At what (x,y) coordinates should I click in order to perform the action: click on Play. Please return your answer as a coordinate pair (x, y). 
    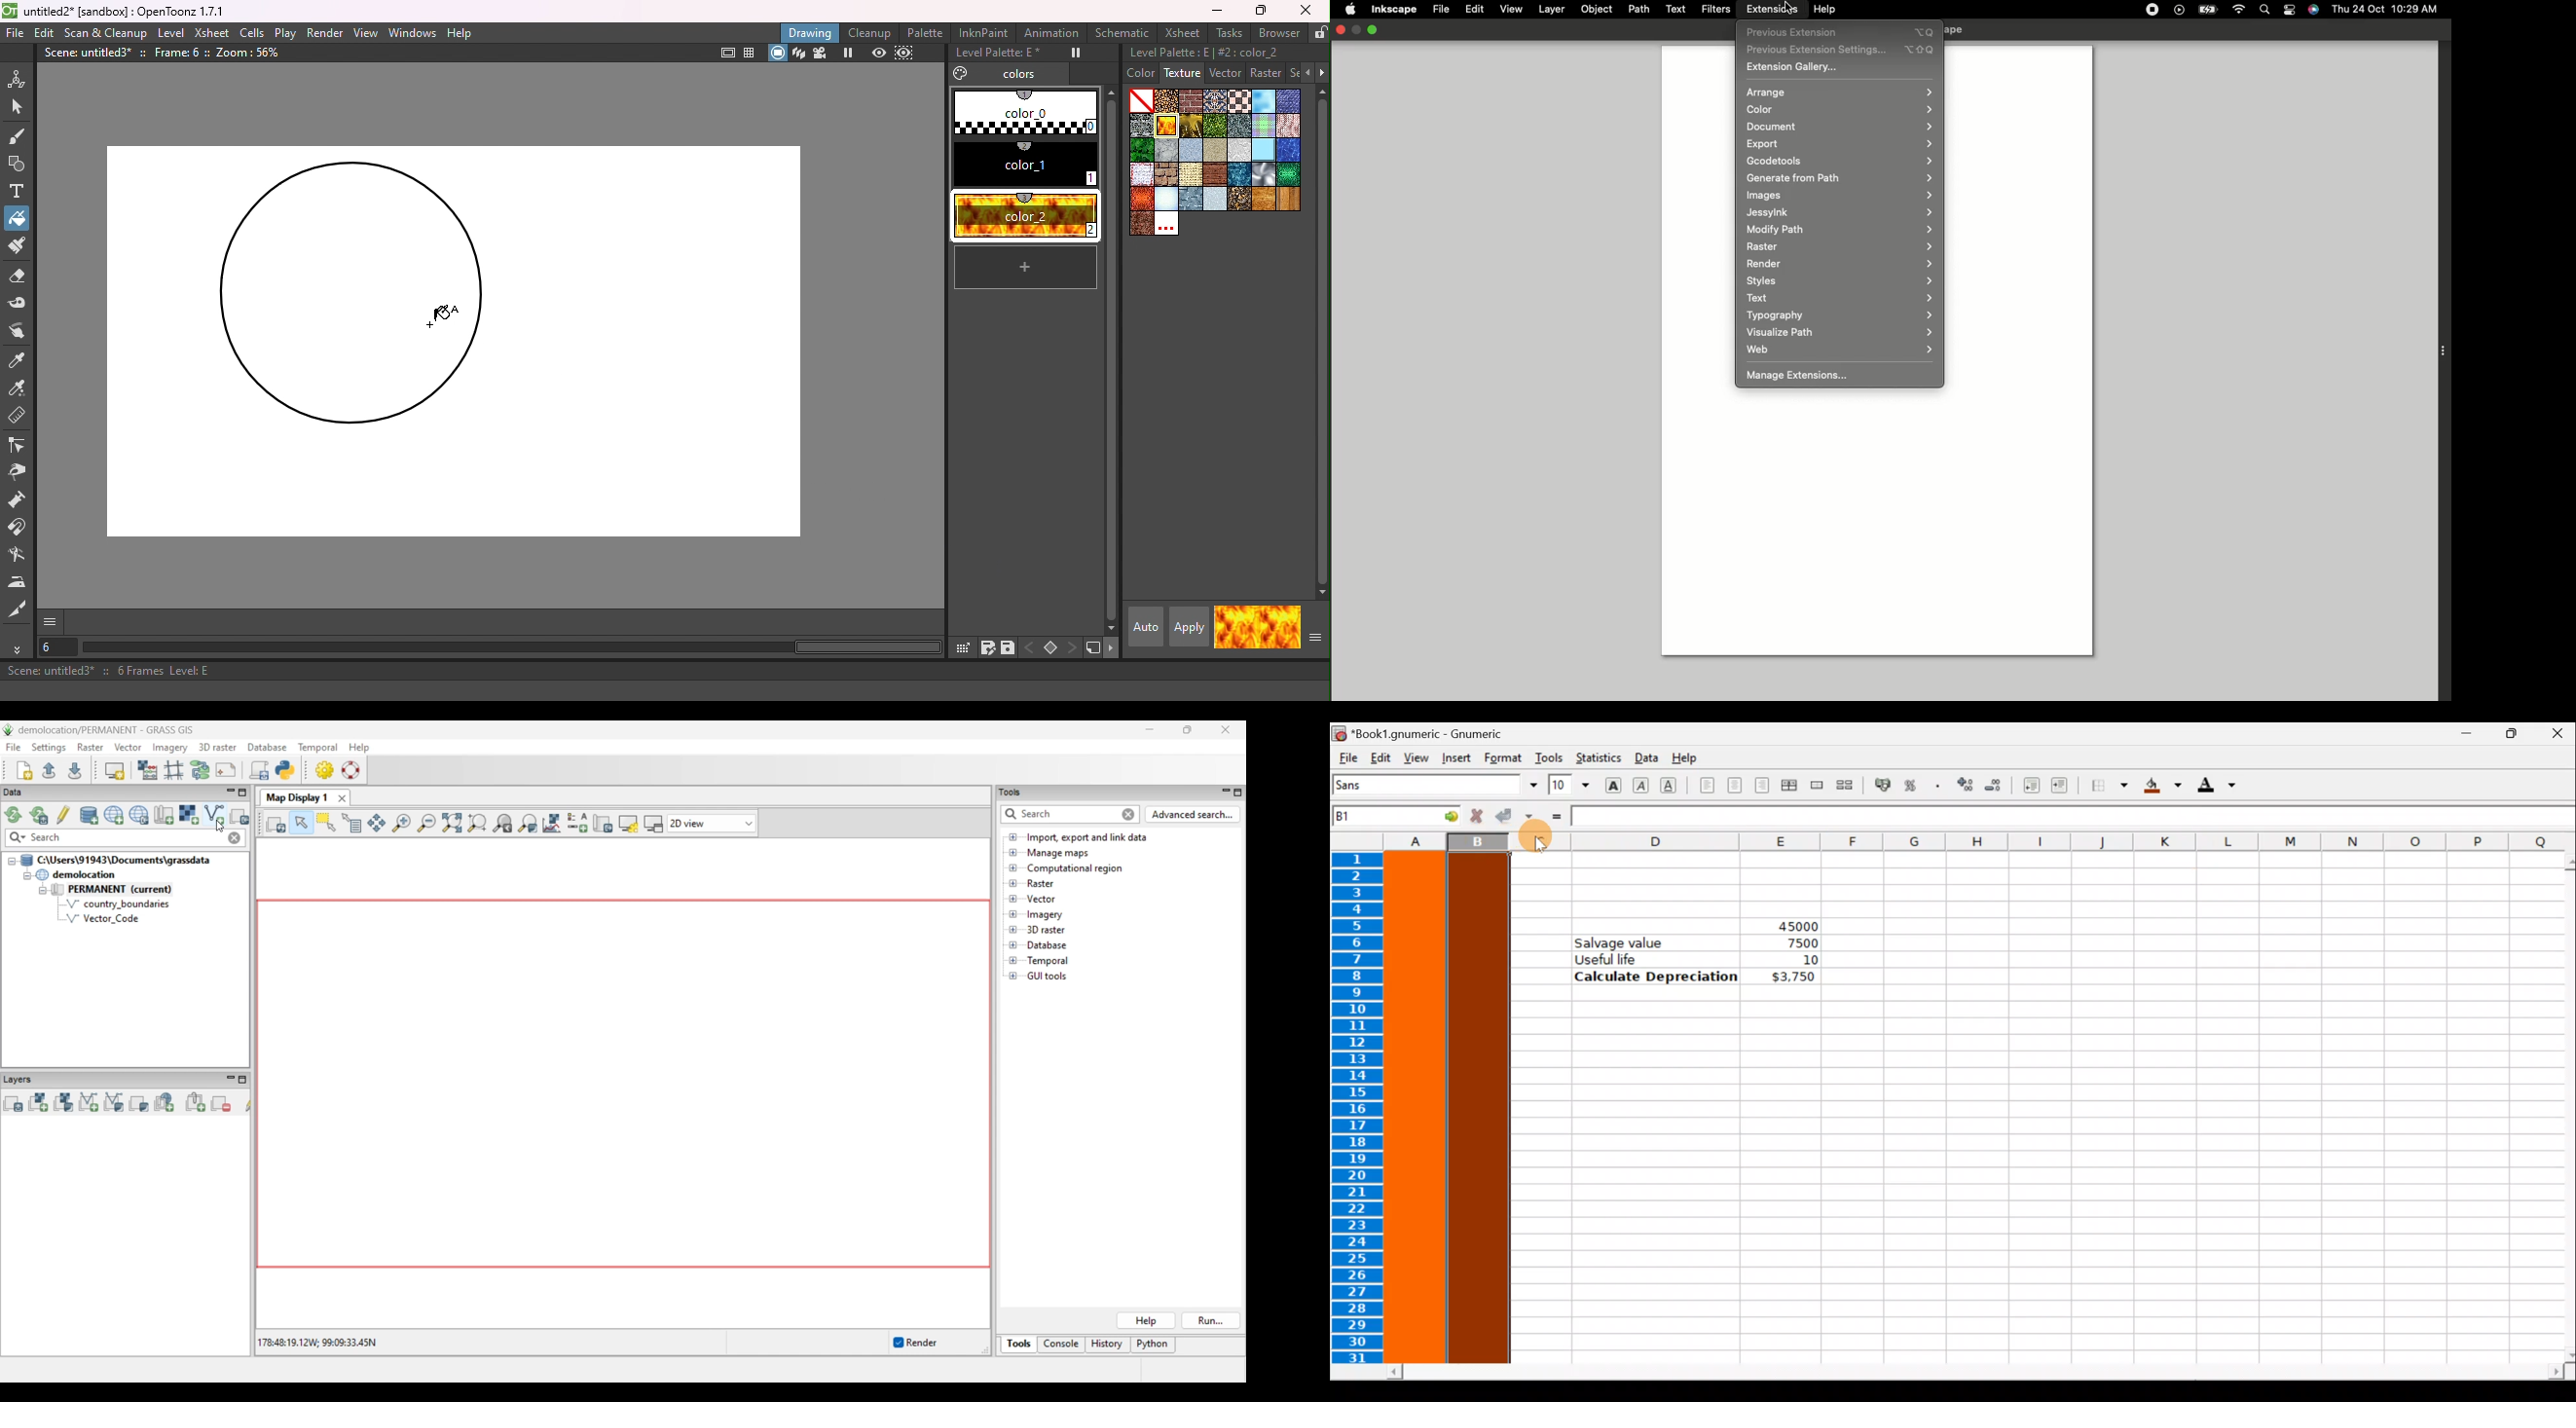
    Looking at the image, I should click on (2179, 10).